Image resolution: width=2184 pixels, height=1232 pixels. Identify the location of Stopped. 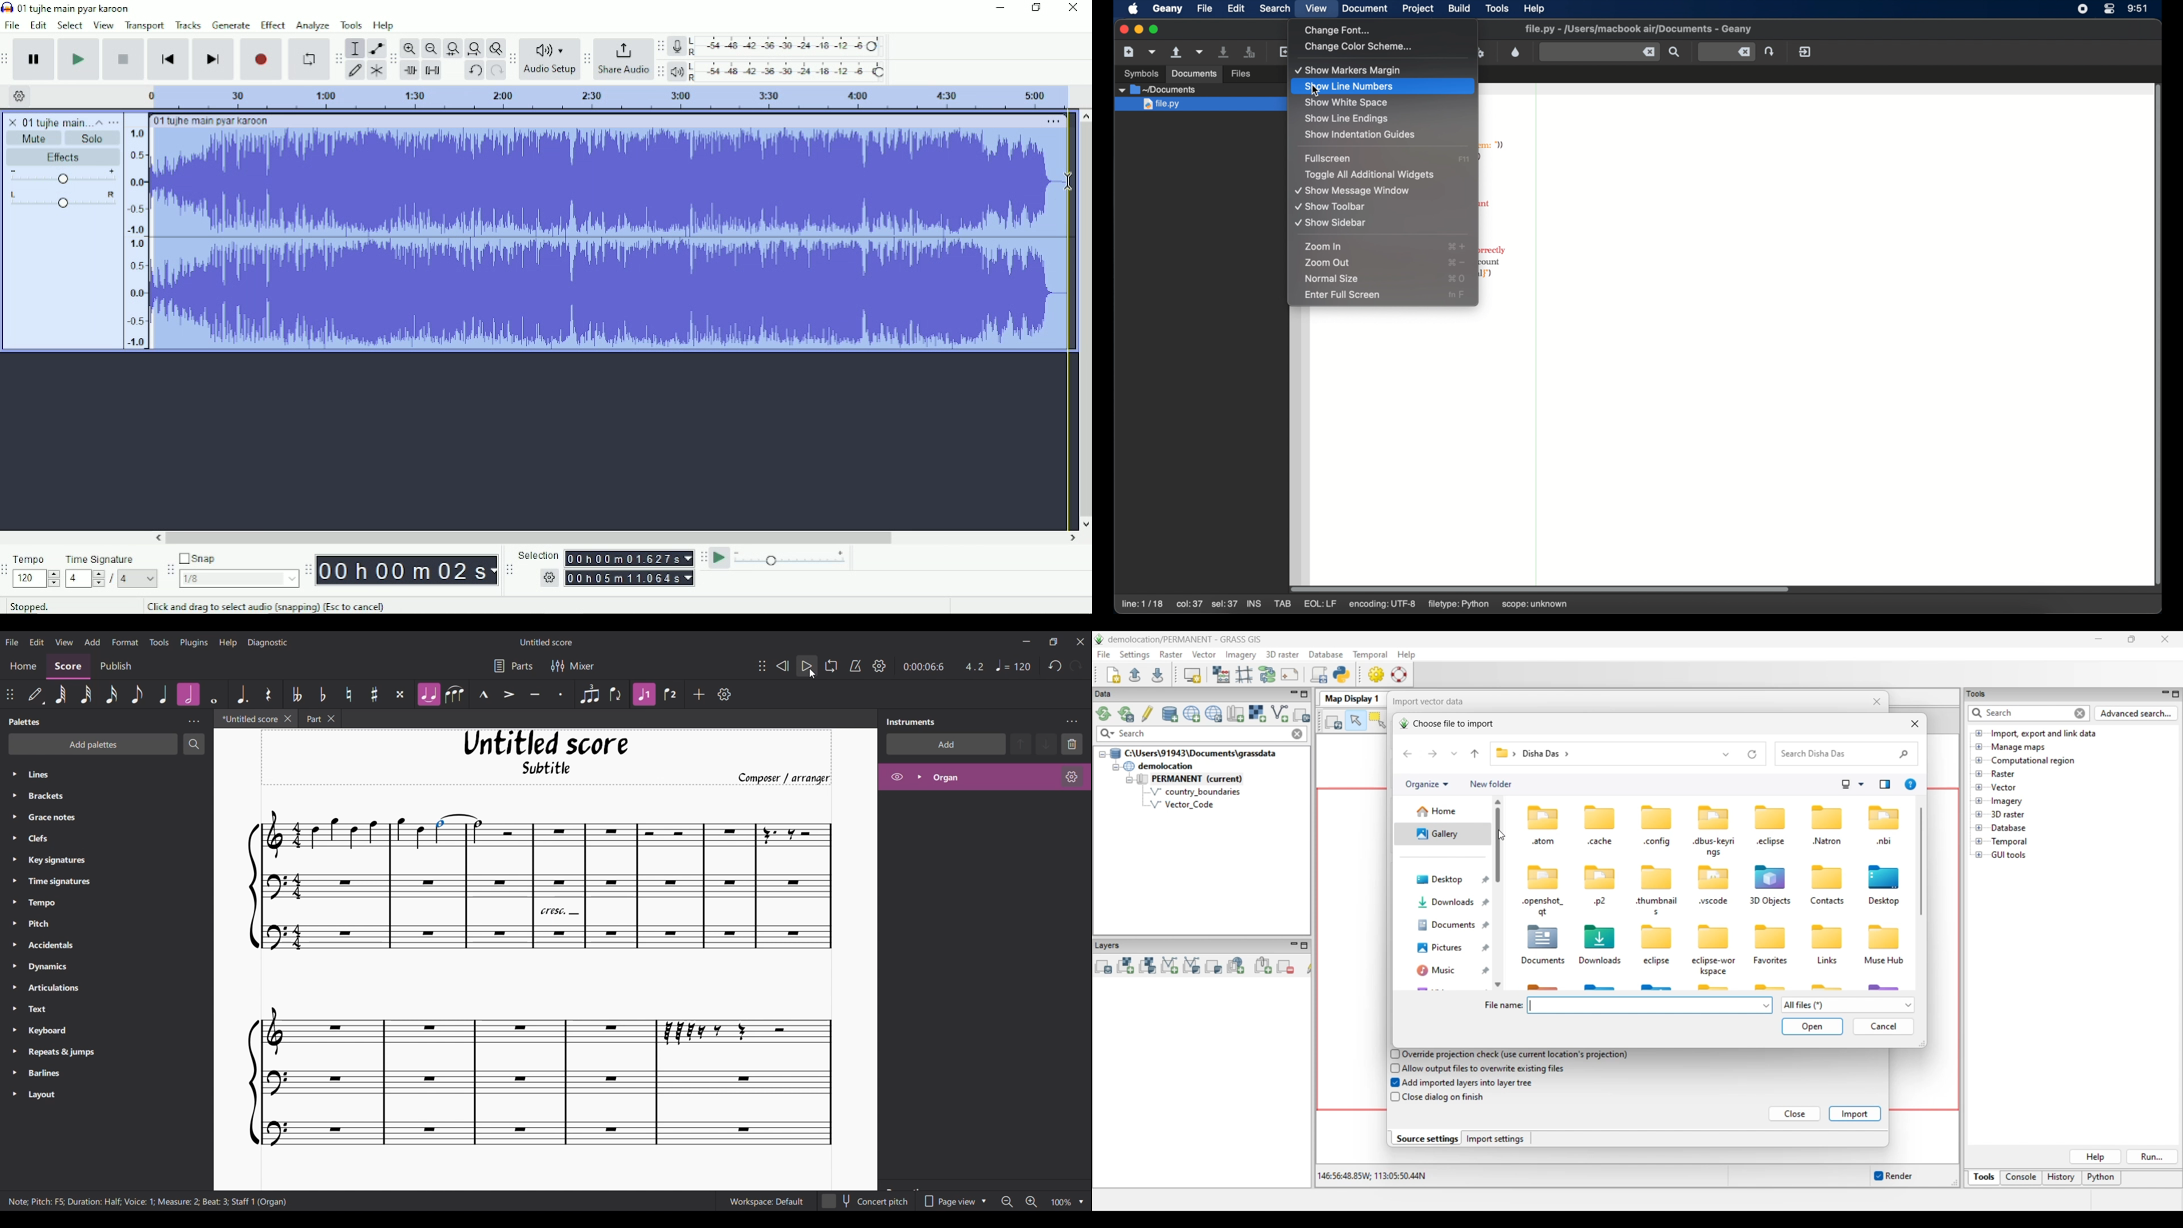
(29, 605).